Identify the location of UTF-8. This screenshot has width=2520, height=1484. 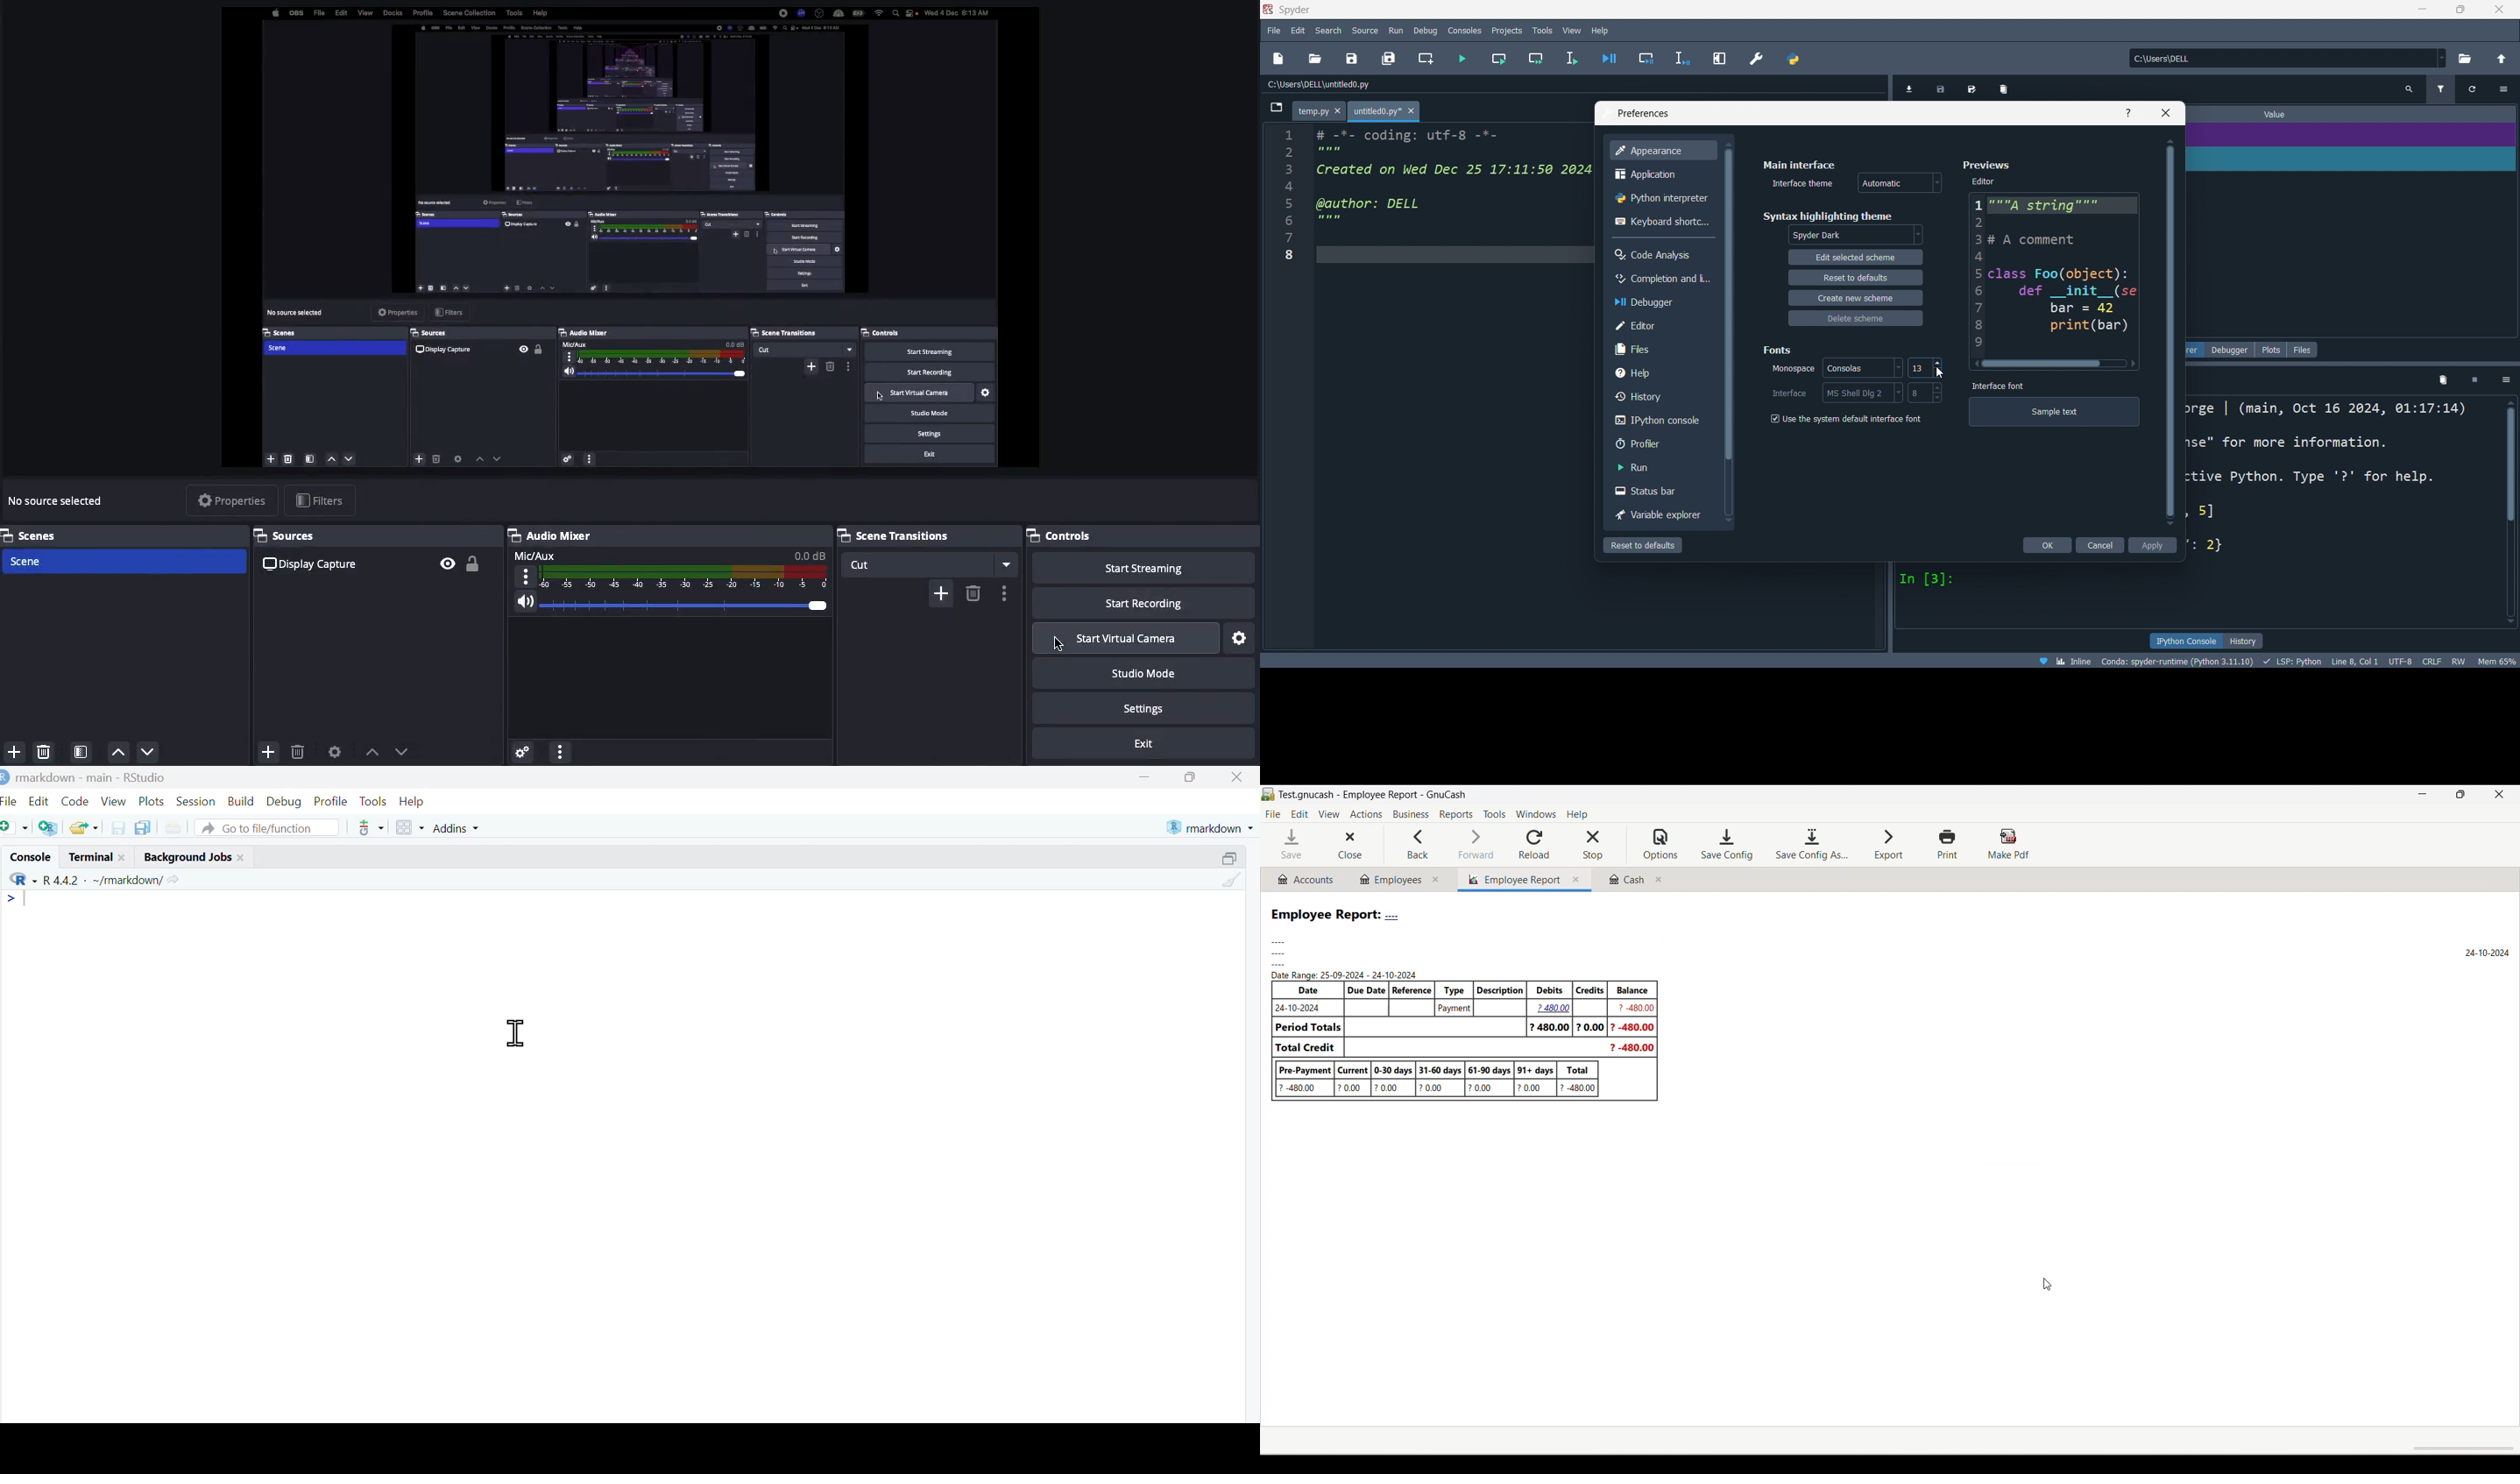
(2403, 660).